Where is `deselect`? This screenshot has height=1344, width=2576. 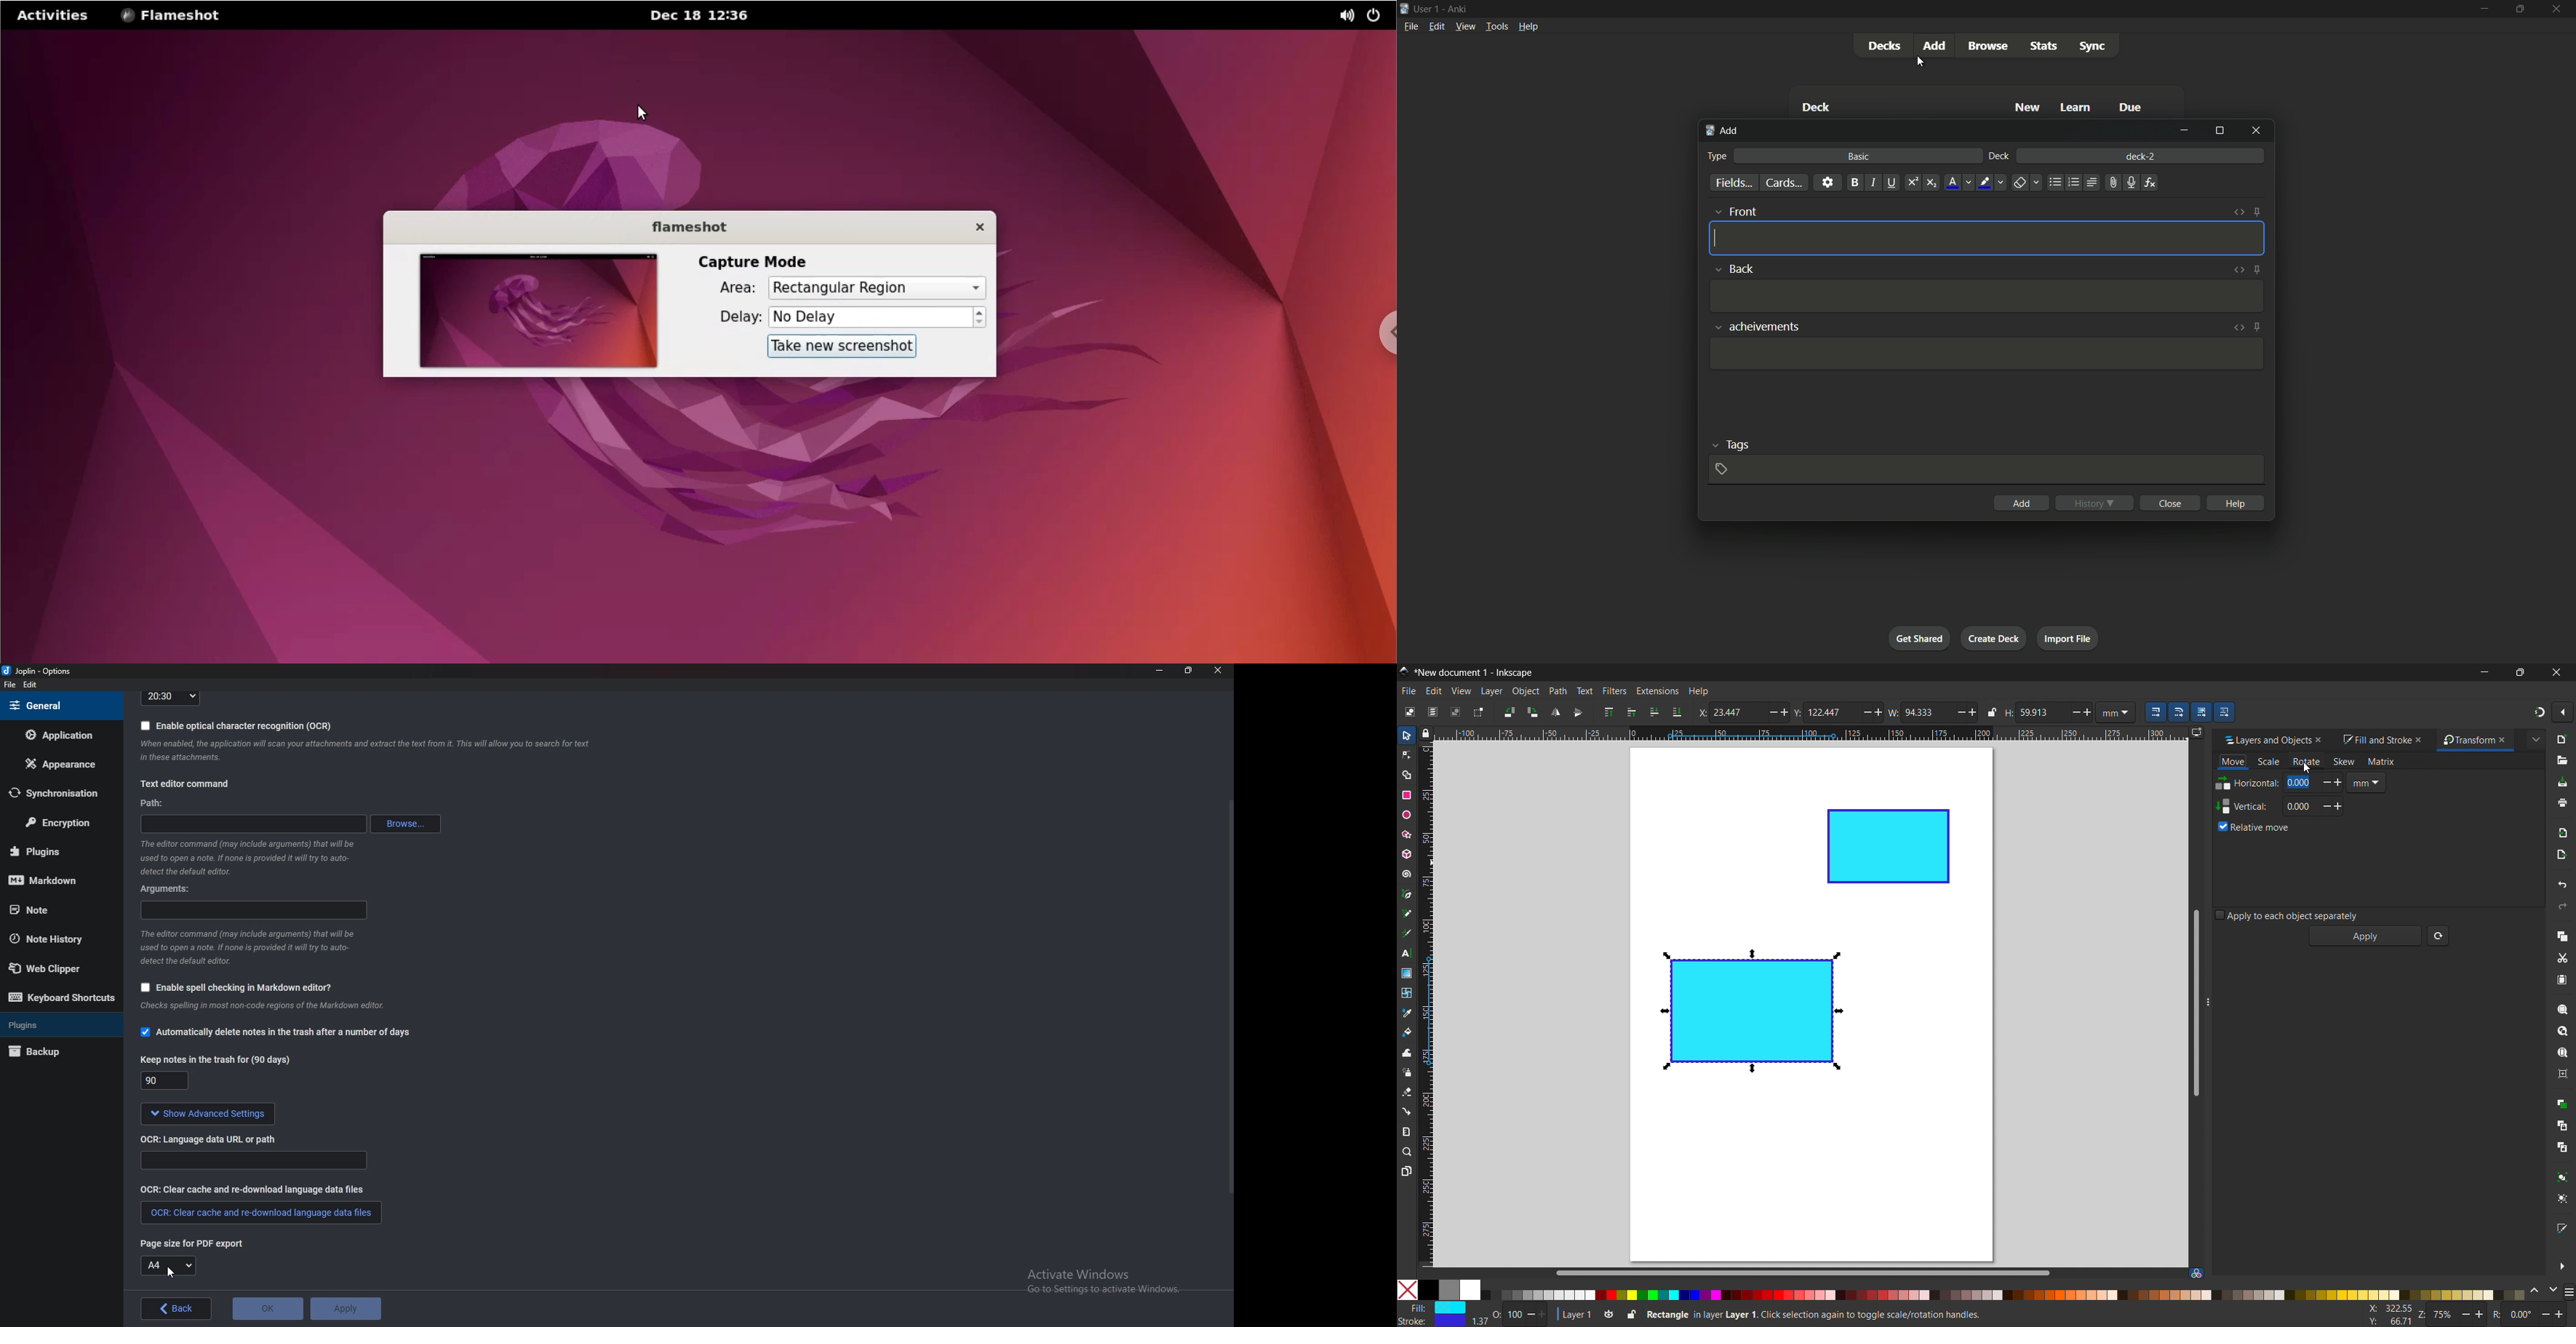
deselect is located at coordinates (1456, 711).